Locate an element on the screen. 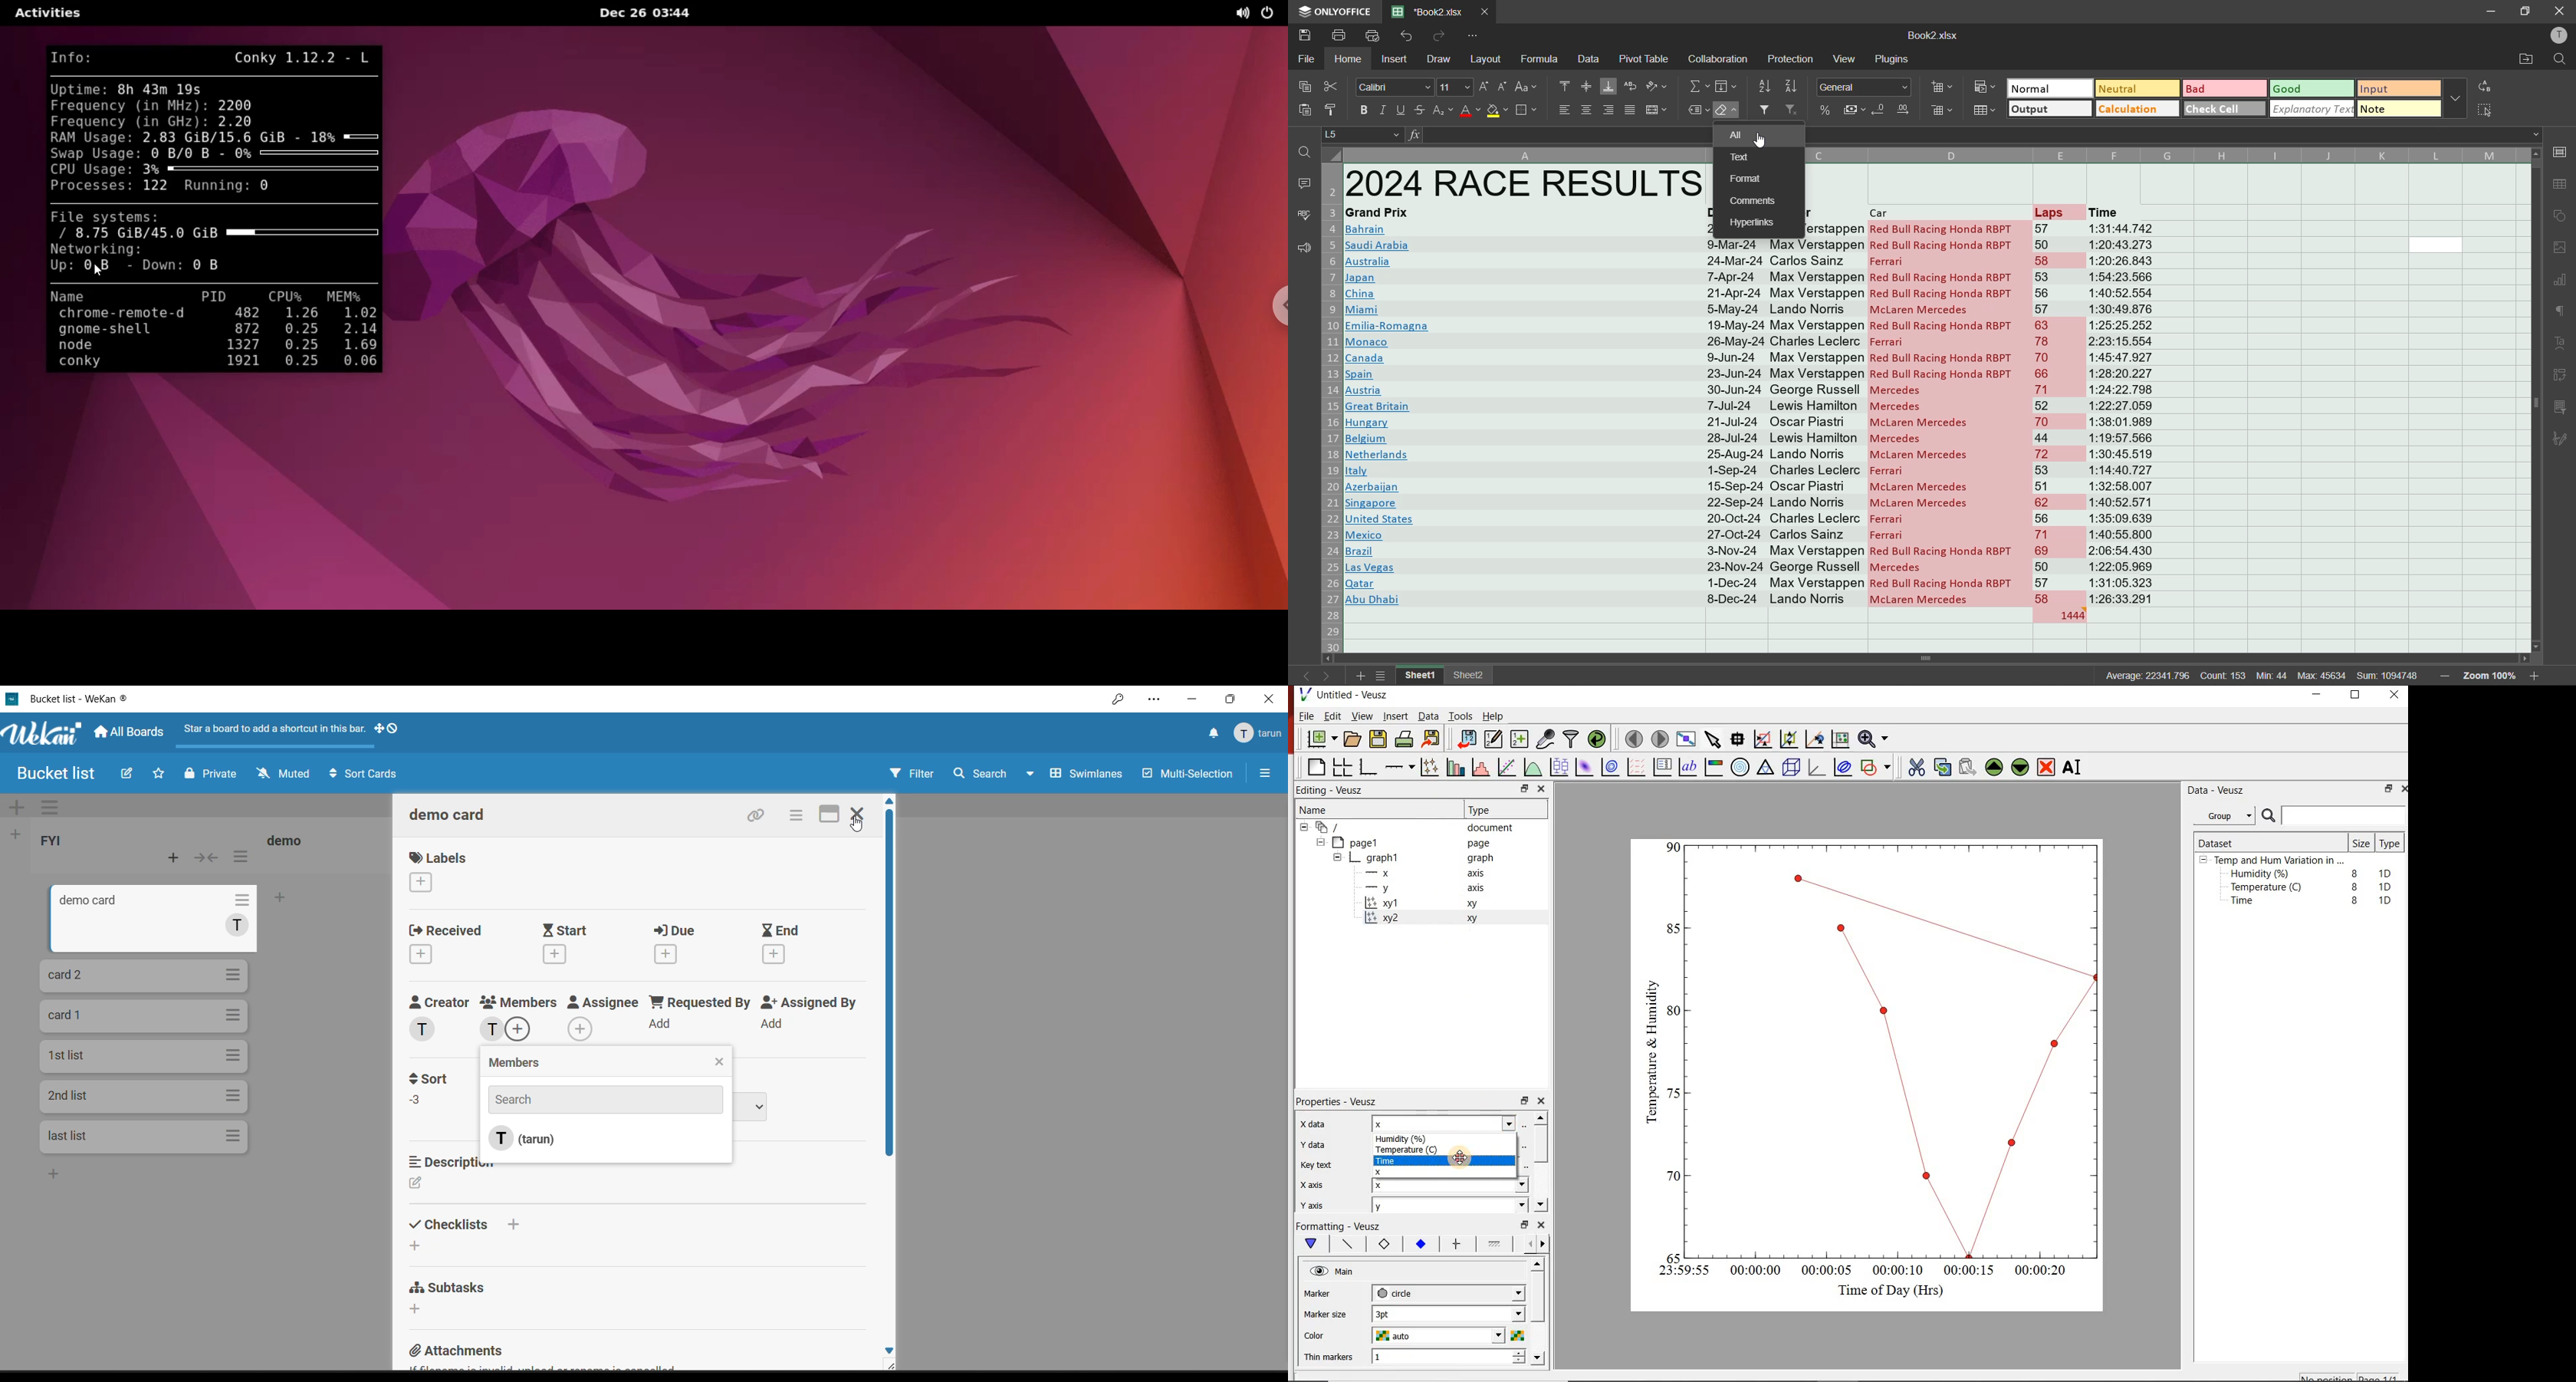 This screenshot has height=1400, width=2576. Temperature & Humidity is located at coordinates (1648, 1048).